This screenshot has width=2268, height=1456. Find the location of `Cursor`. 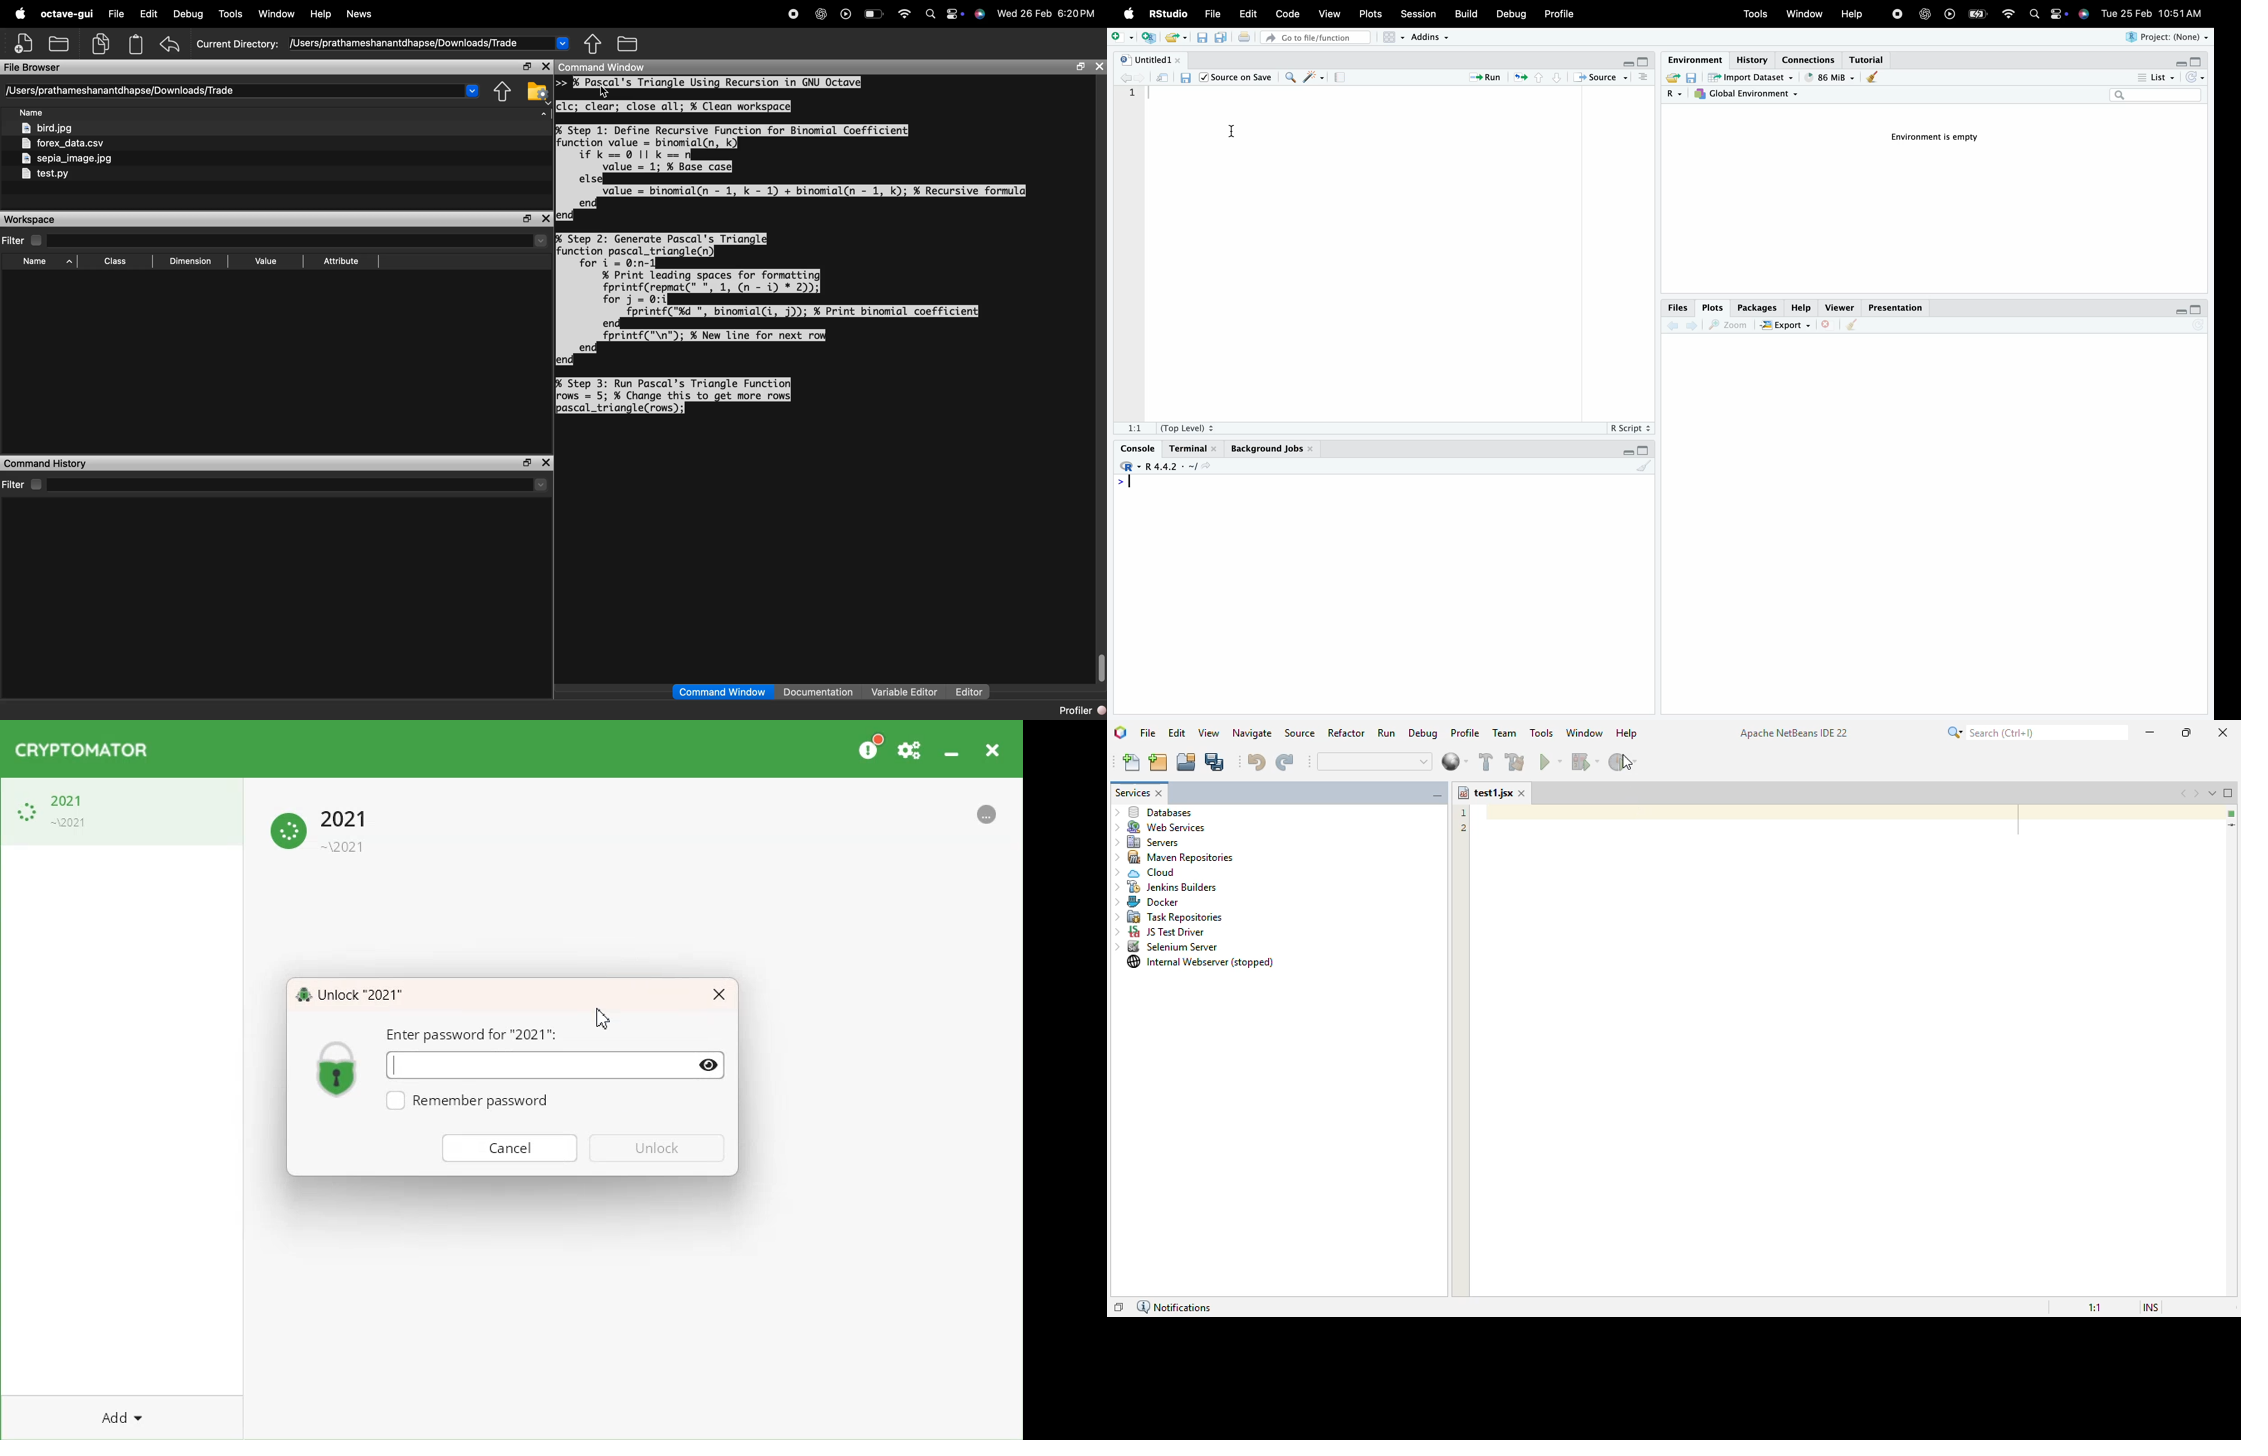

Cursor is located at coordinates (604, 1020).